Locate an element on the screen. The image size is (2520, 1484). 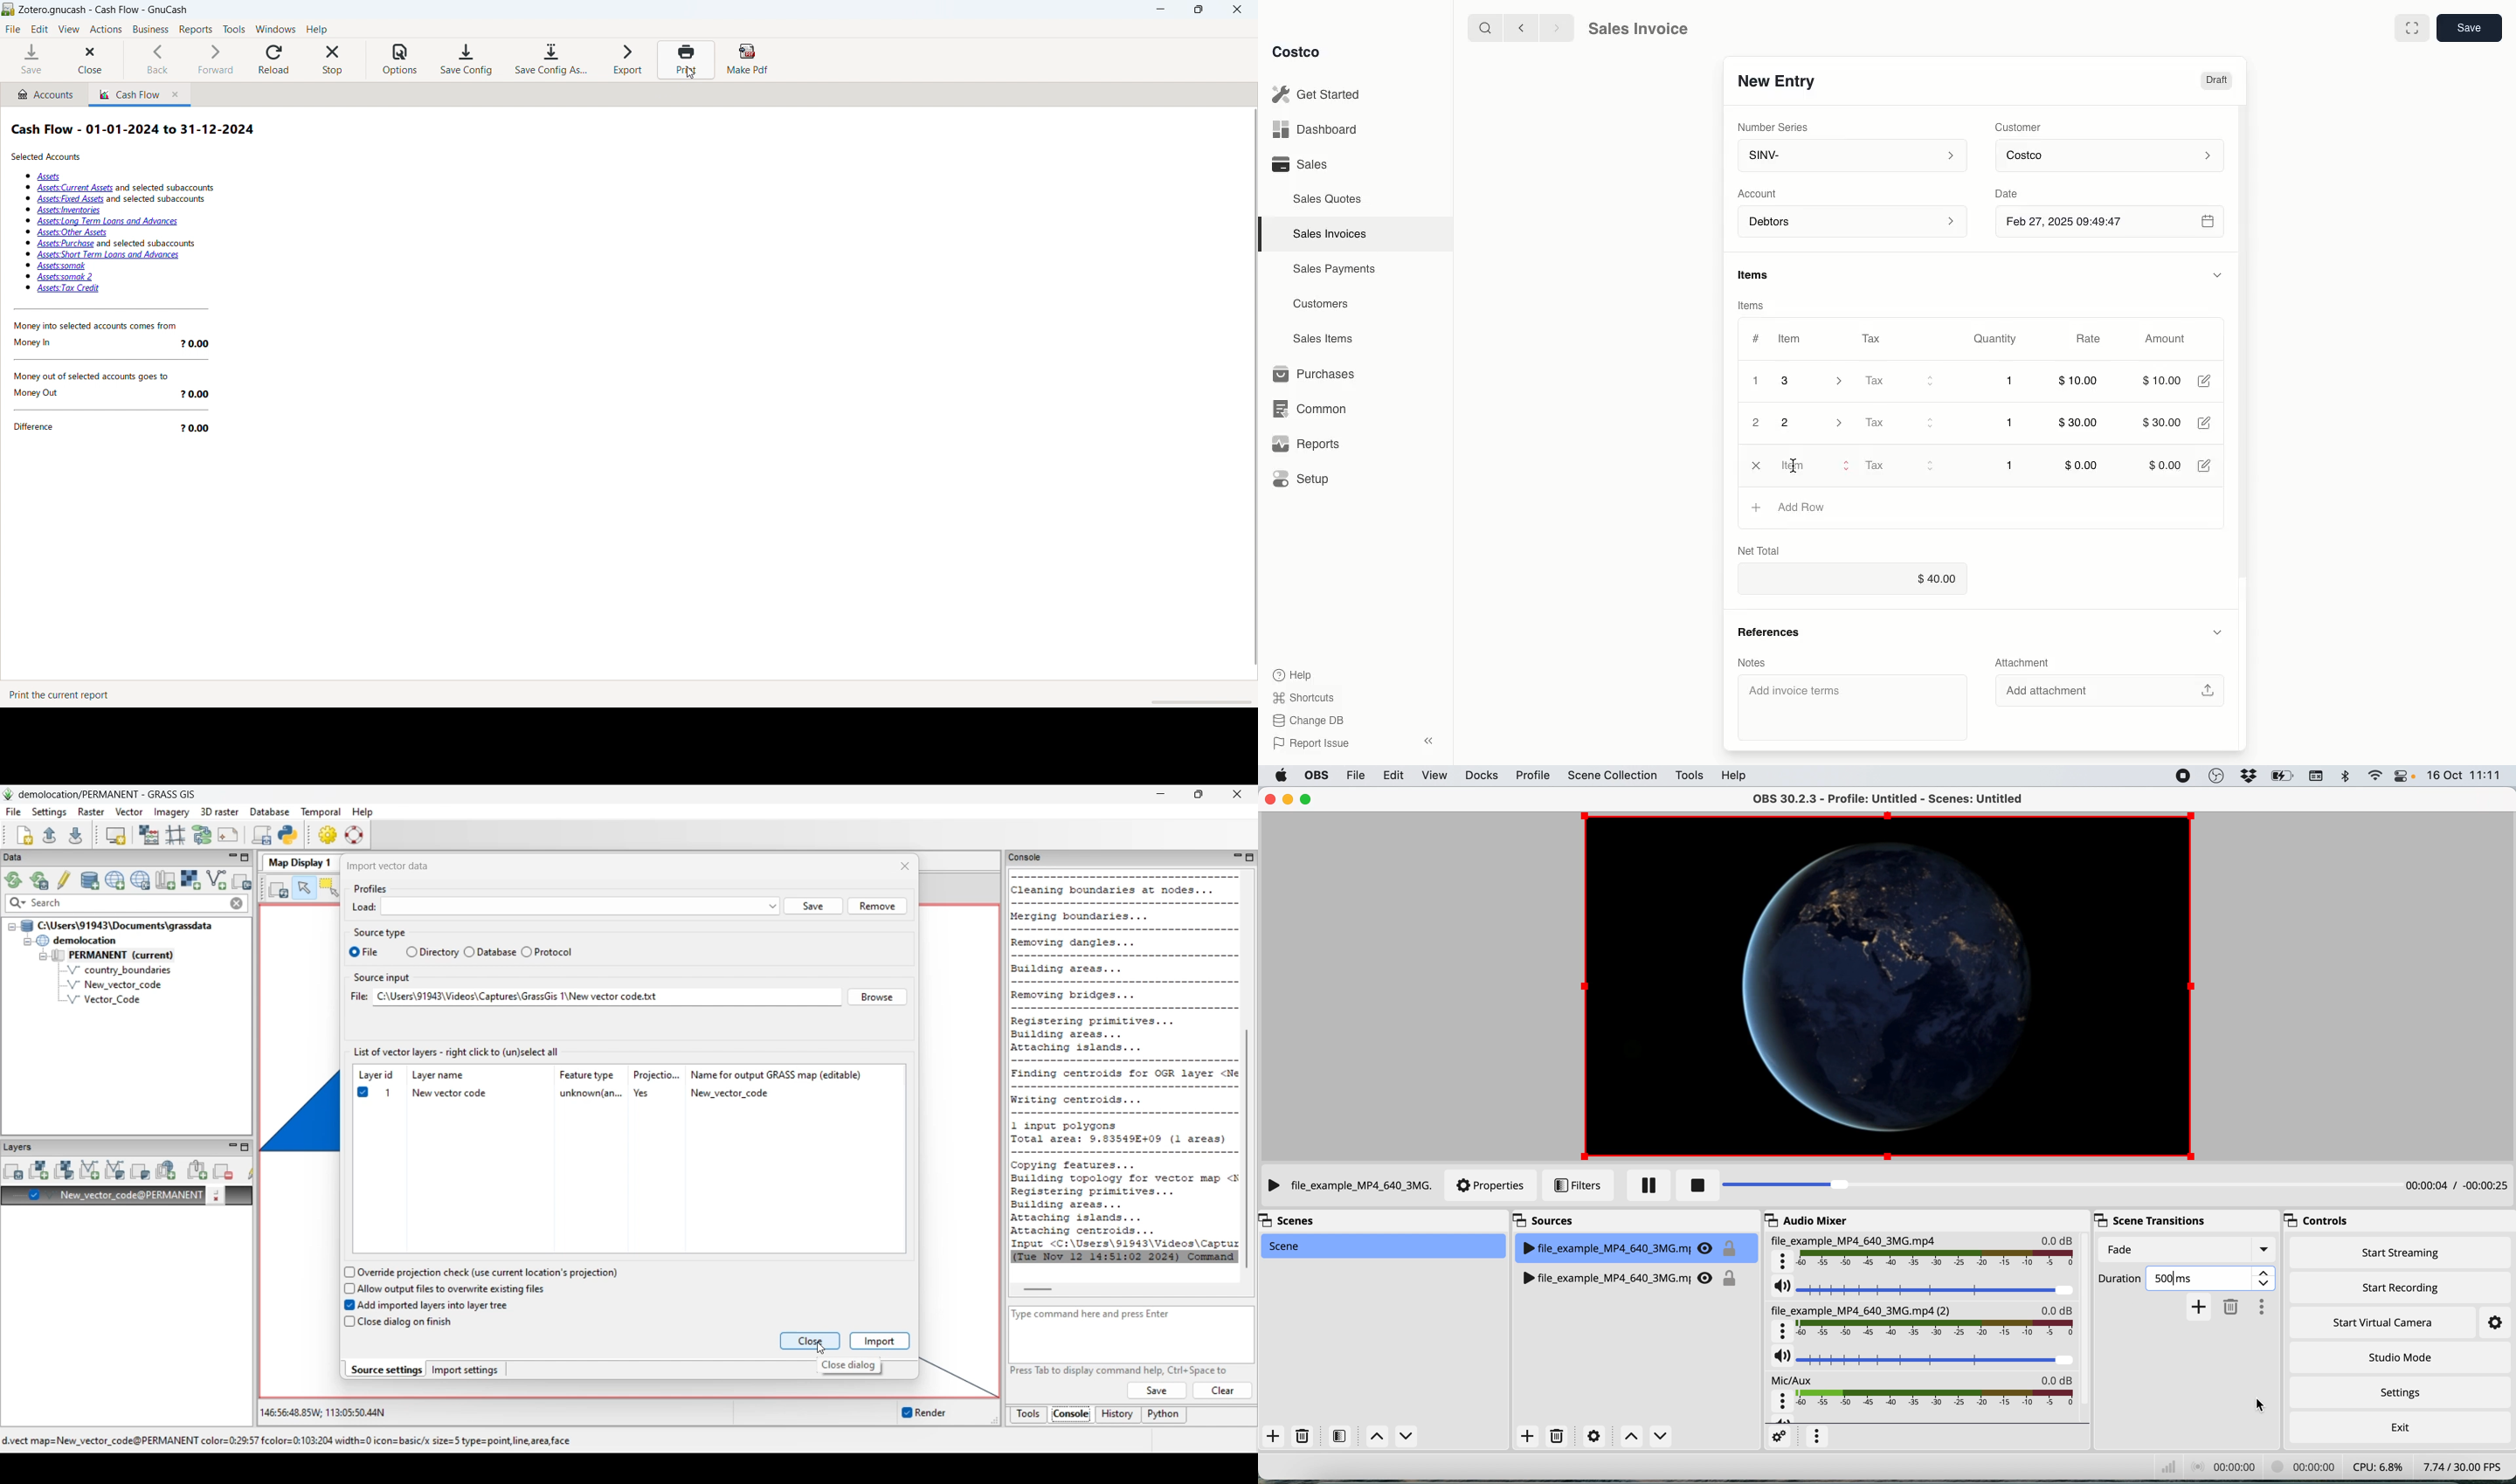
close is located at coordinates (1236, 10).